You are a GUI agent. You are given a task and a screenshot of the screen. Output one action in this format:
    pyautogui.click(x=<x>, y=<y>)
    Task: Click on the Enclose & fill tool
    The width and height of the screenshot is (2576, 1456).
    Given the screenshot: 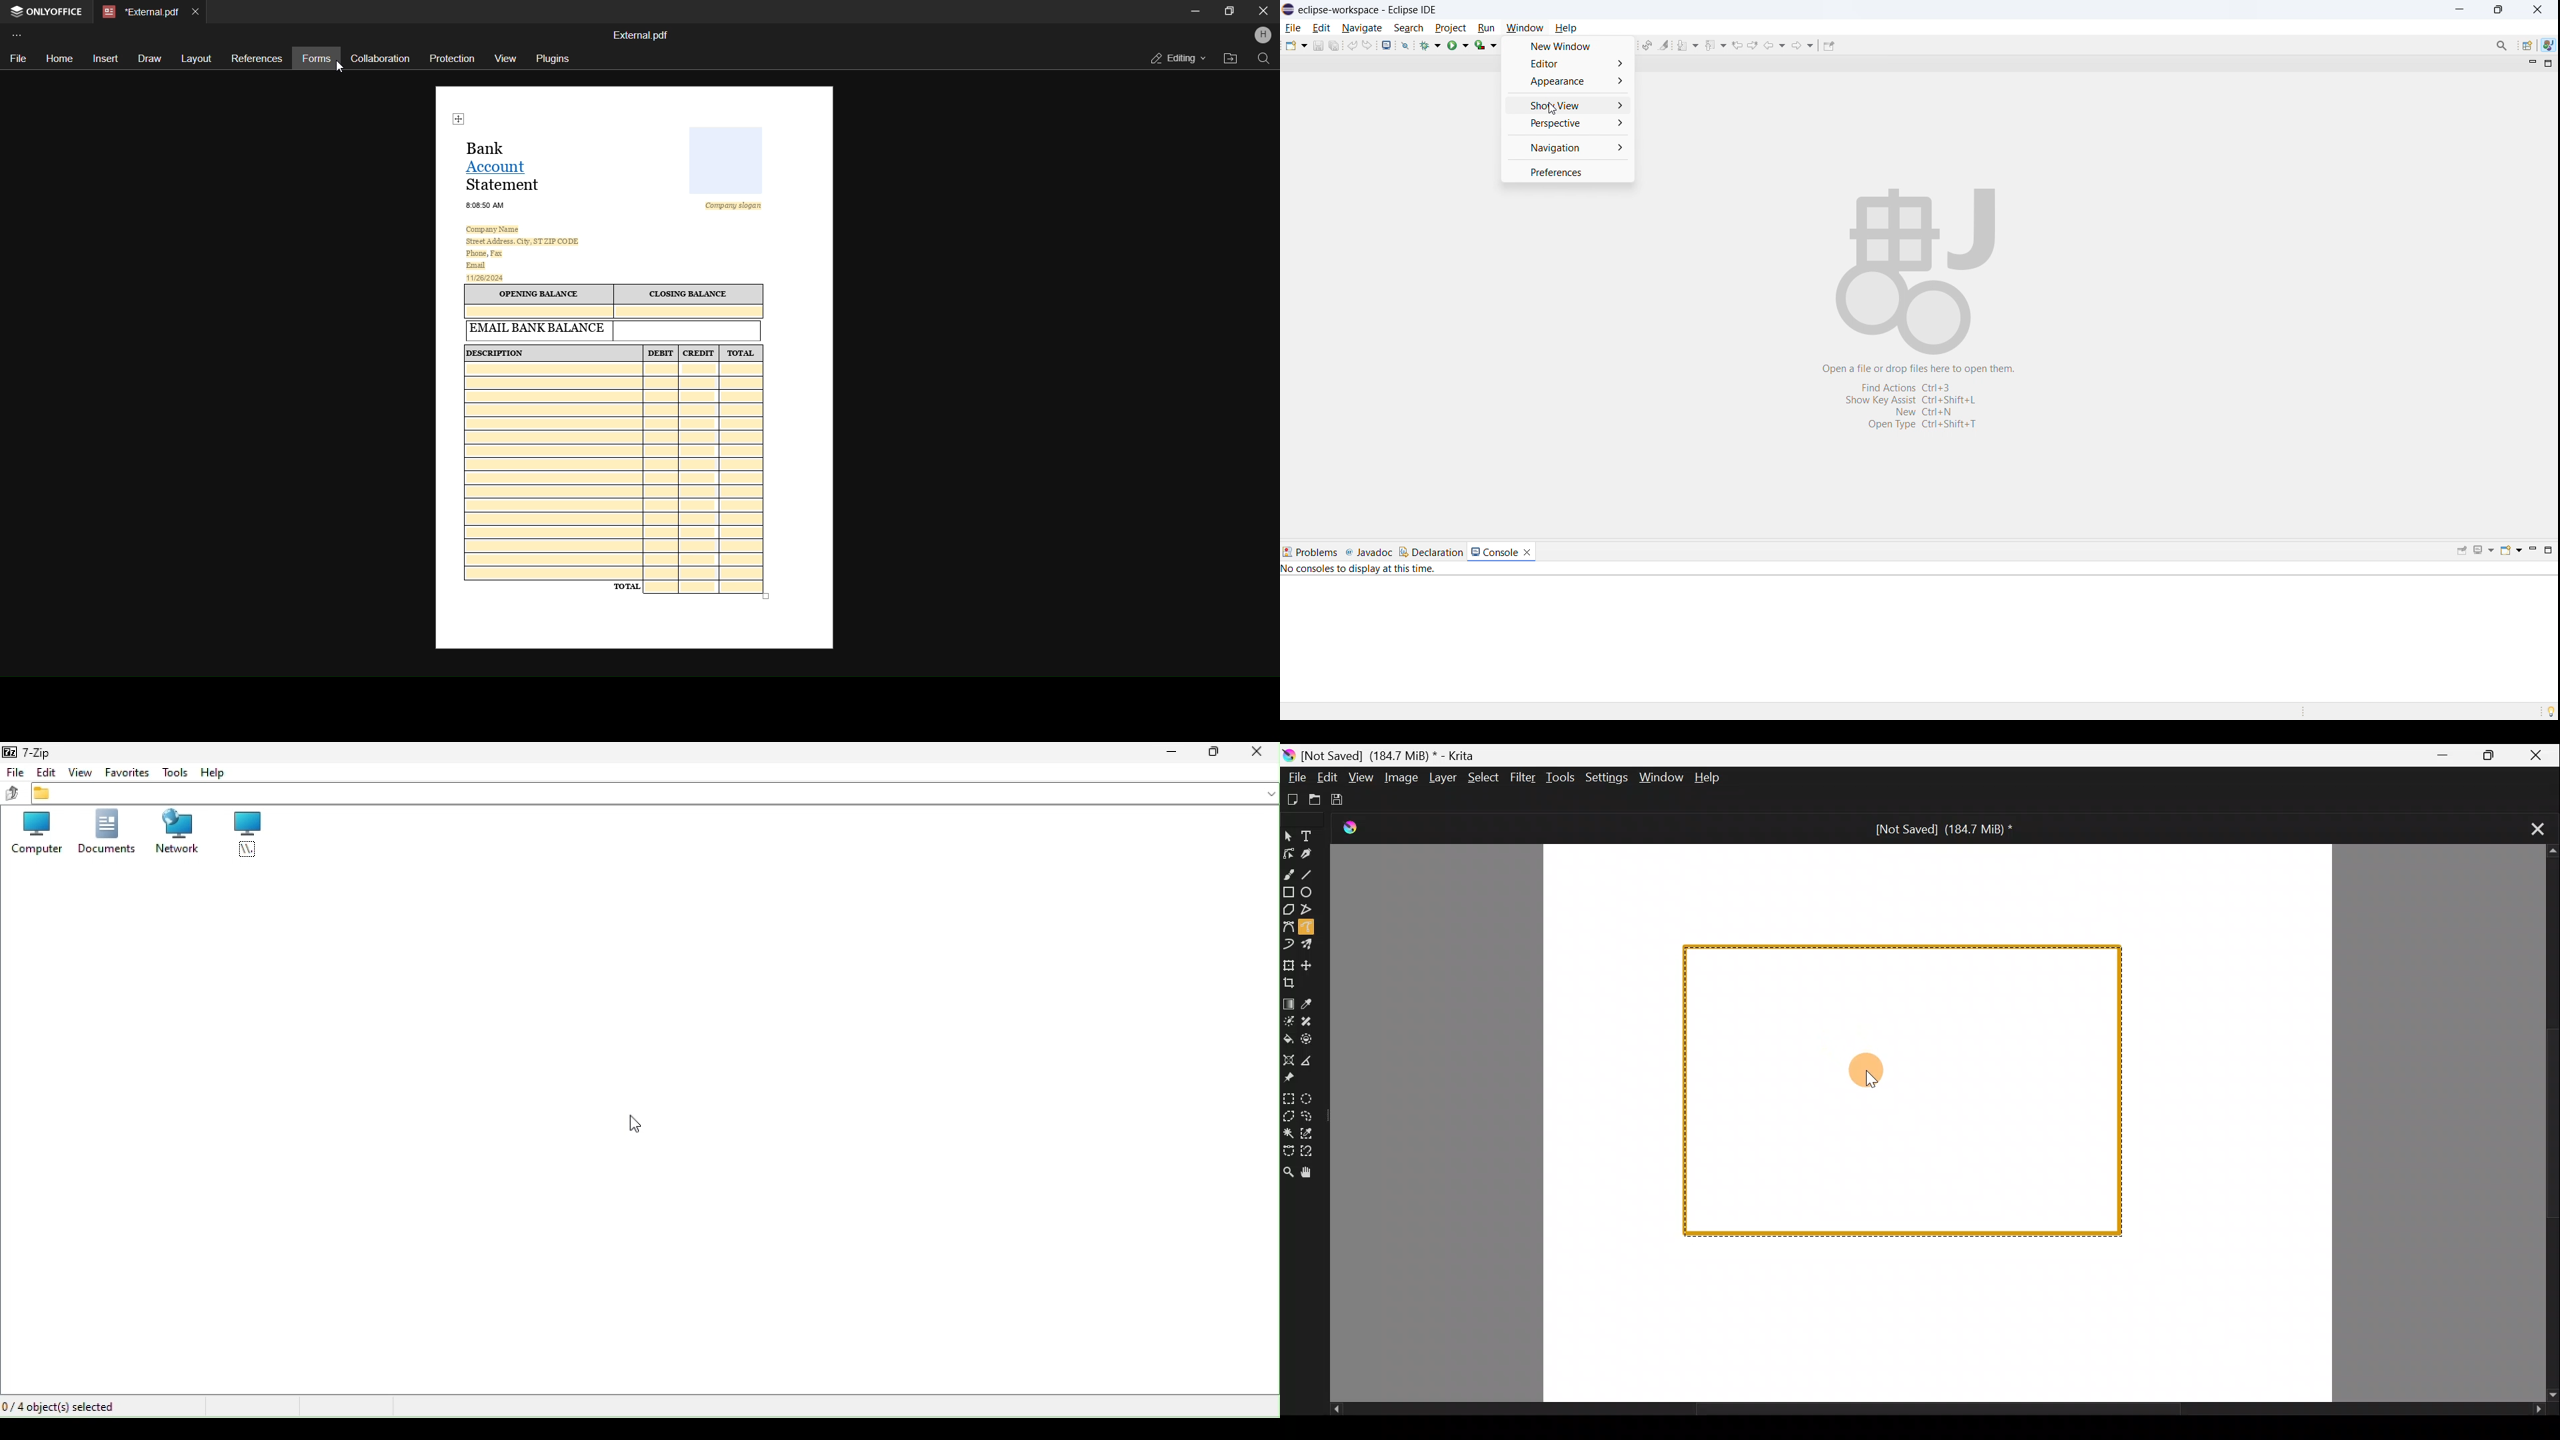 What is the action you would take?
    pyautogui.click(x=1309, y=1042)
    